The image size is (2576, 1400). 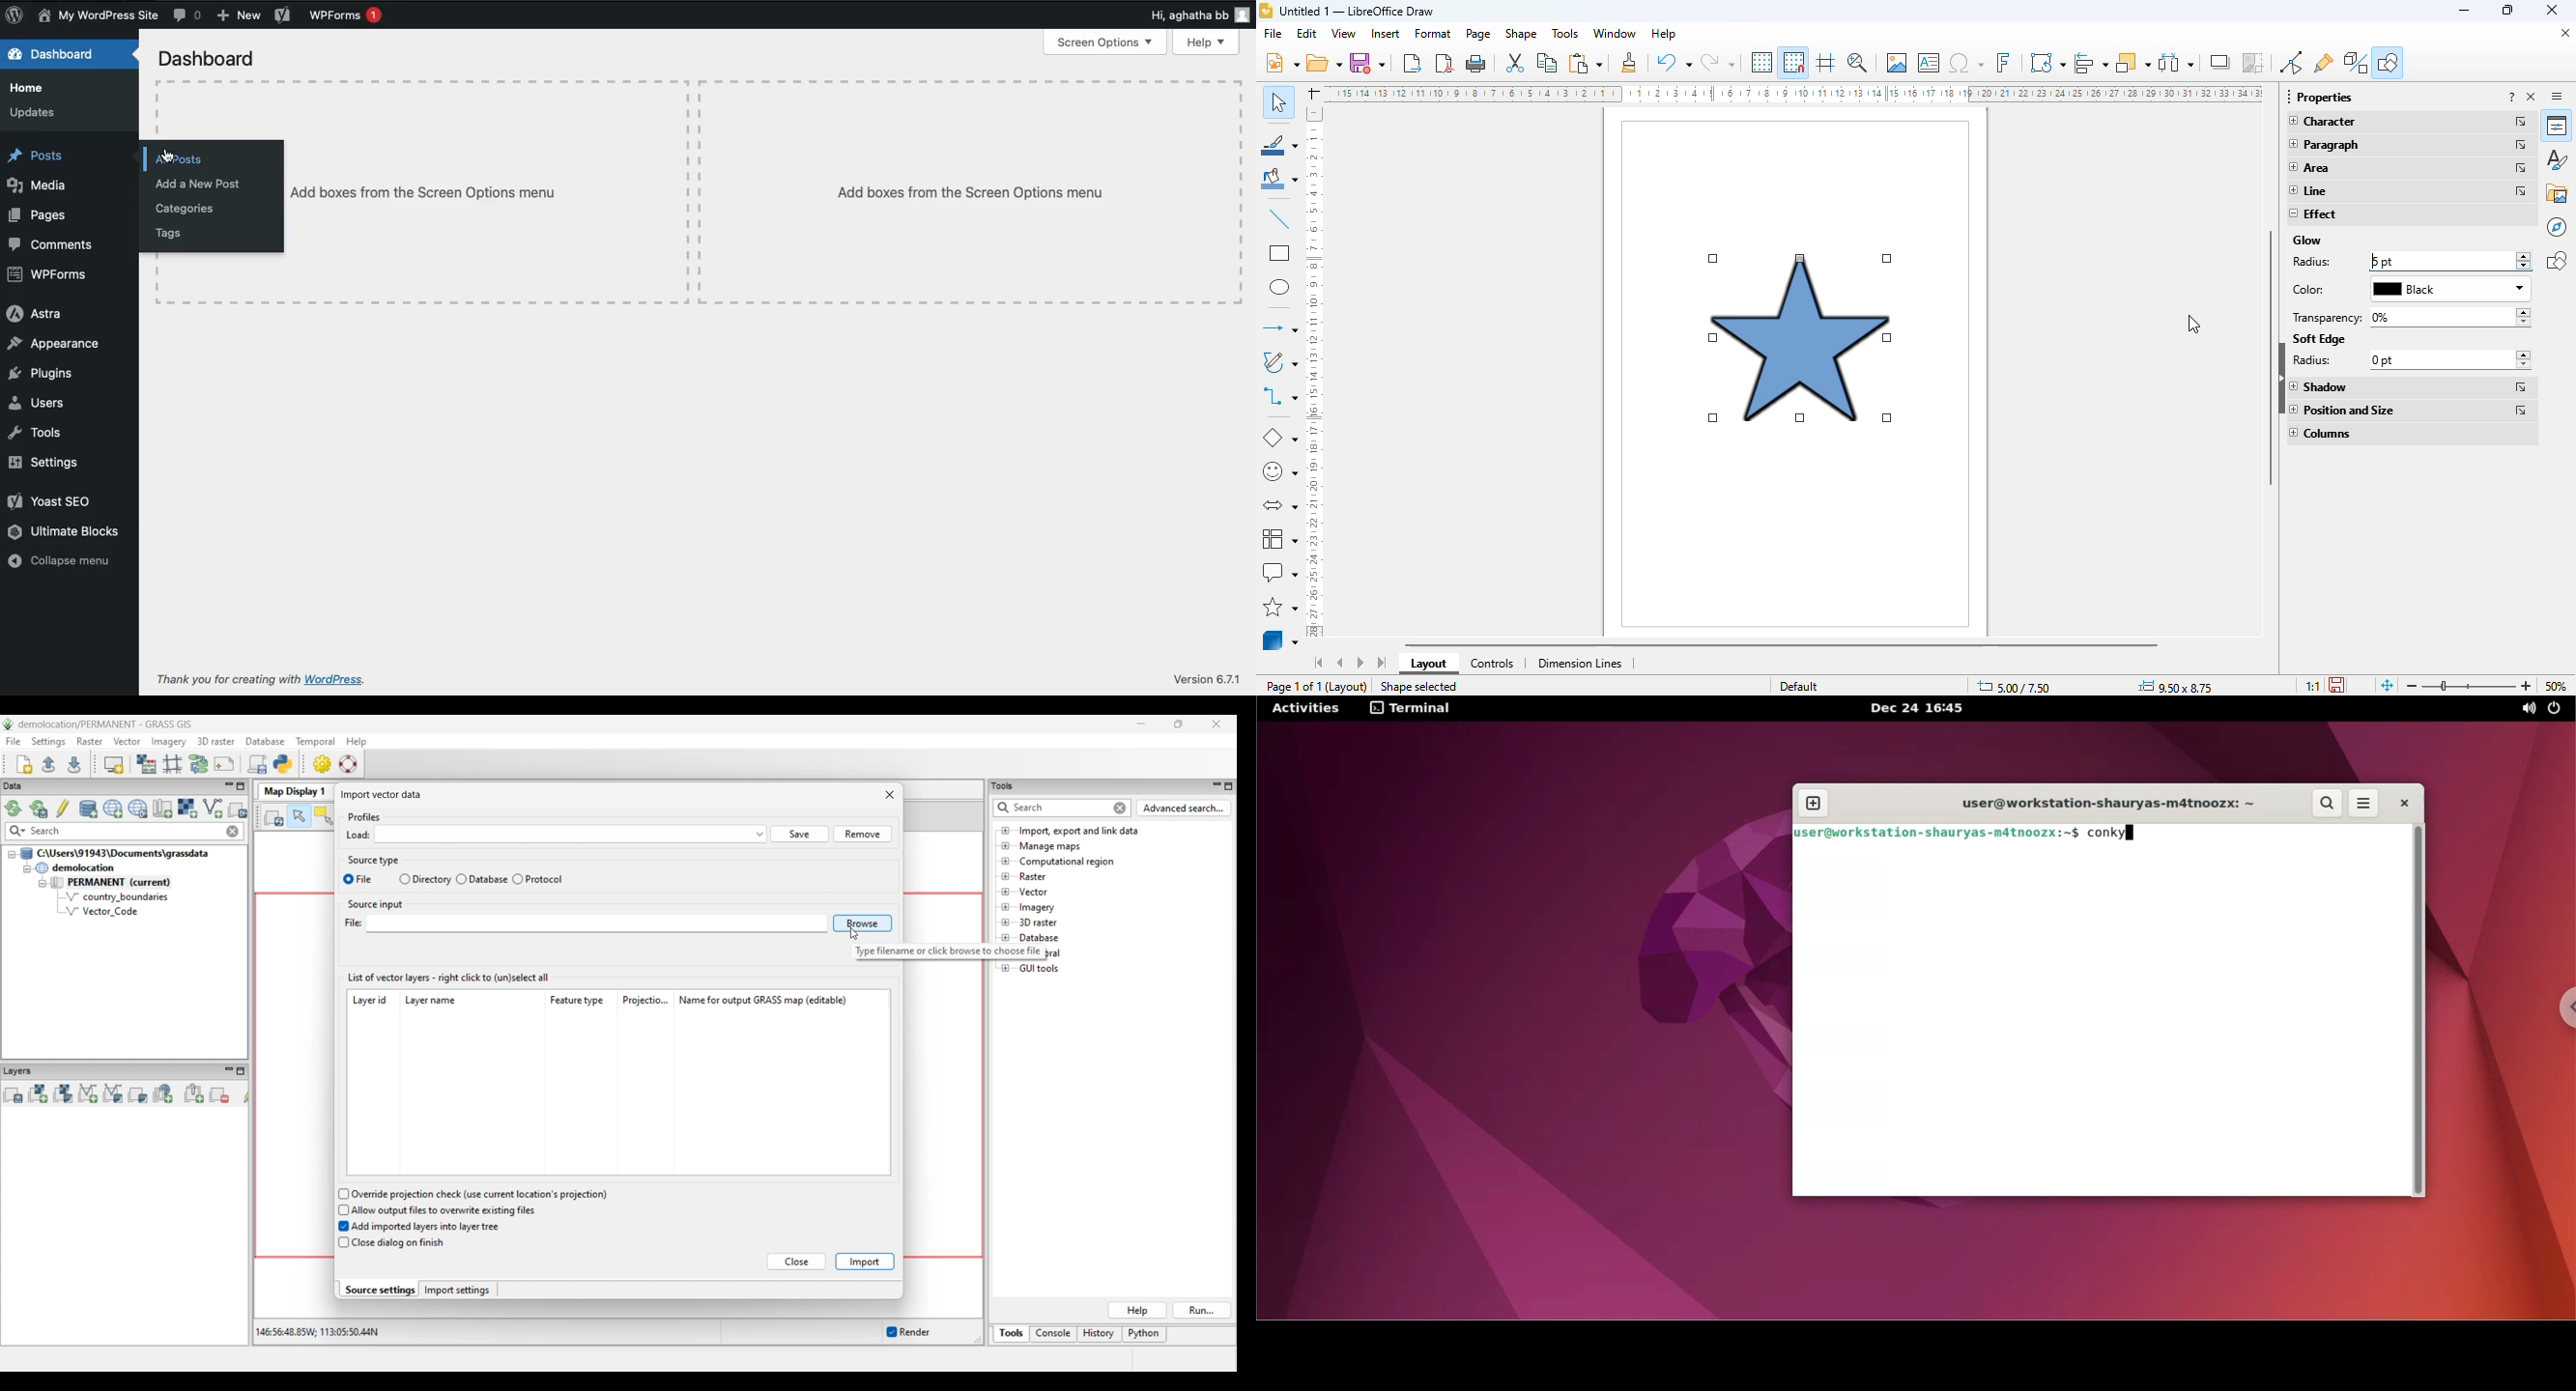 I want to click on shape, so click(x=1522, y=33).